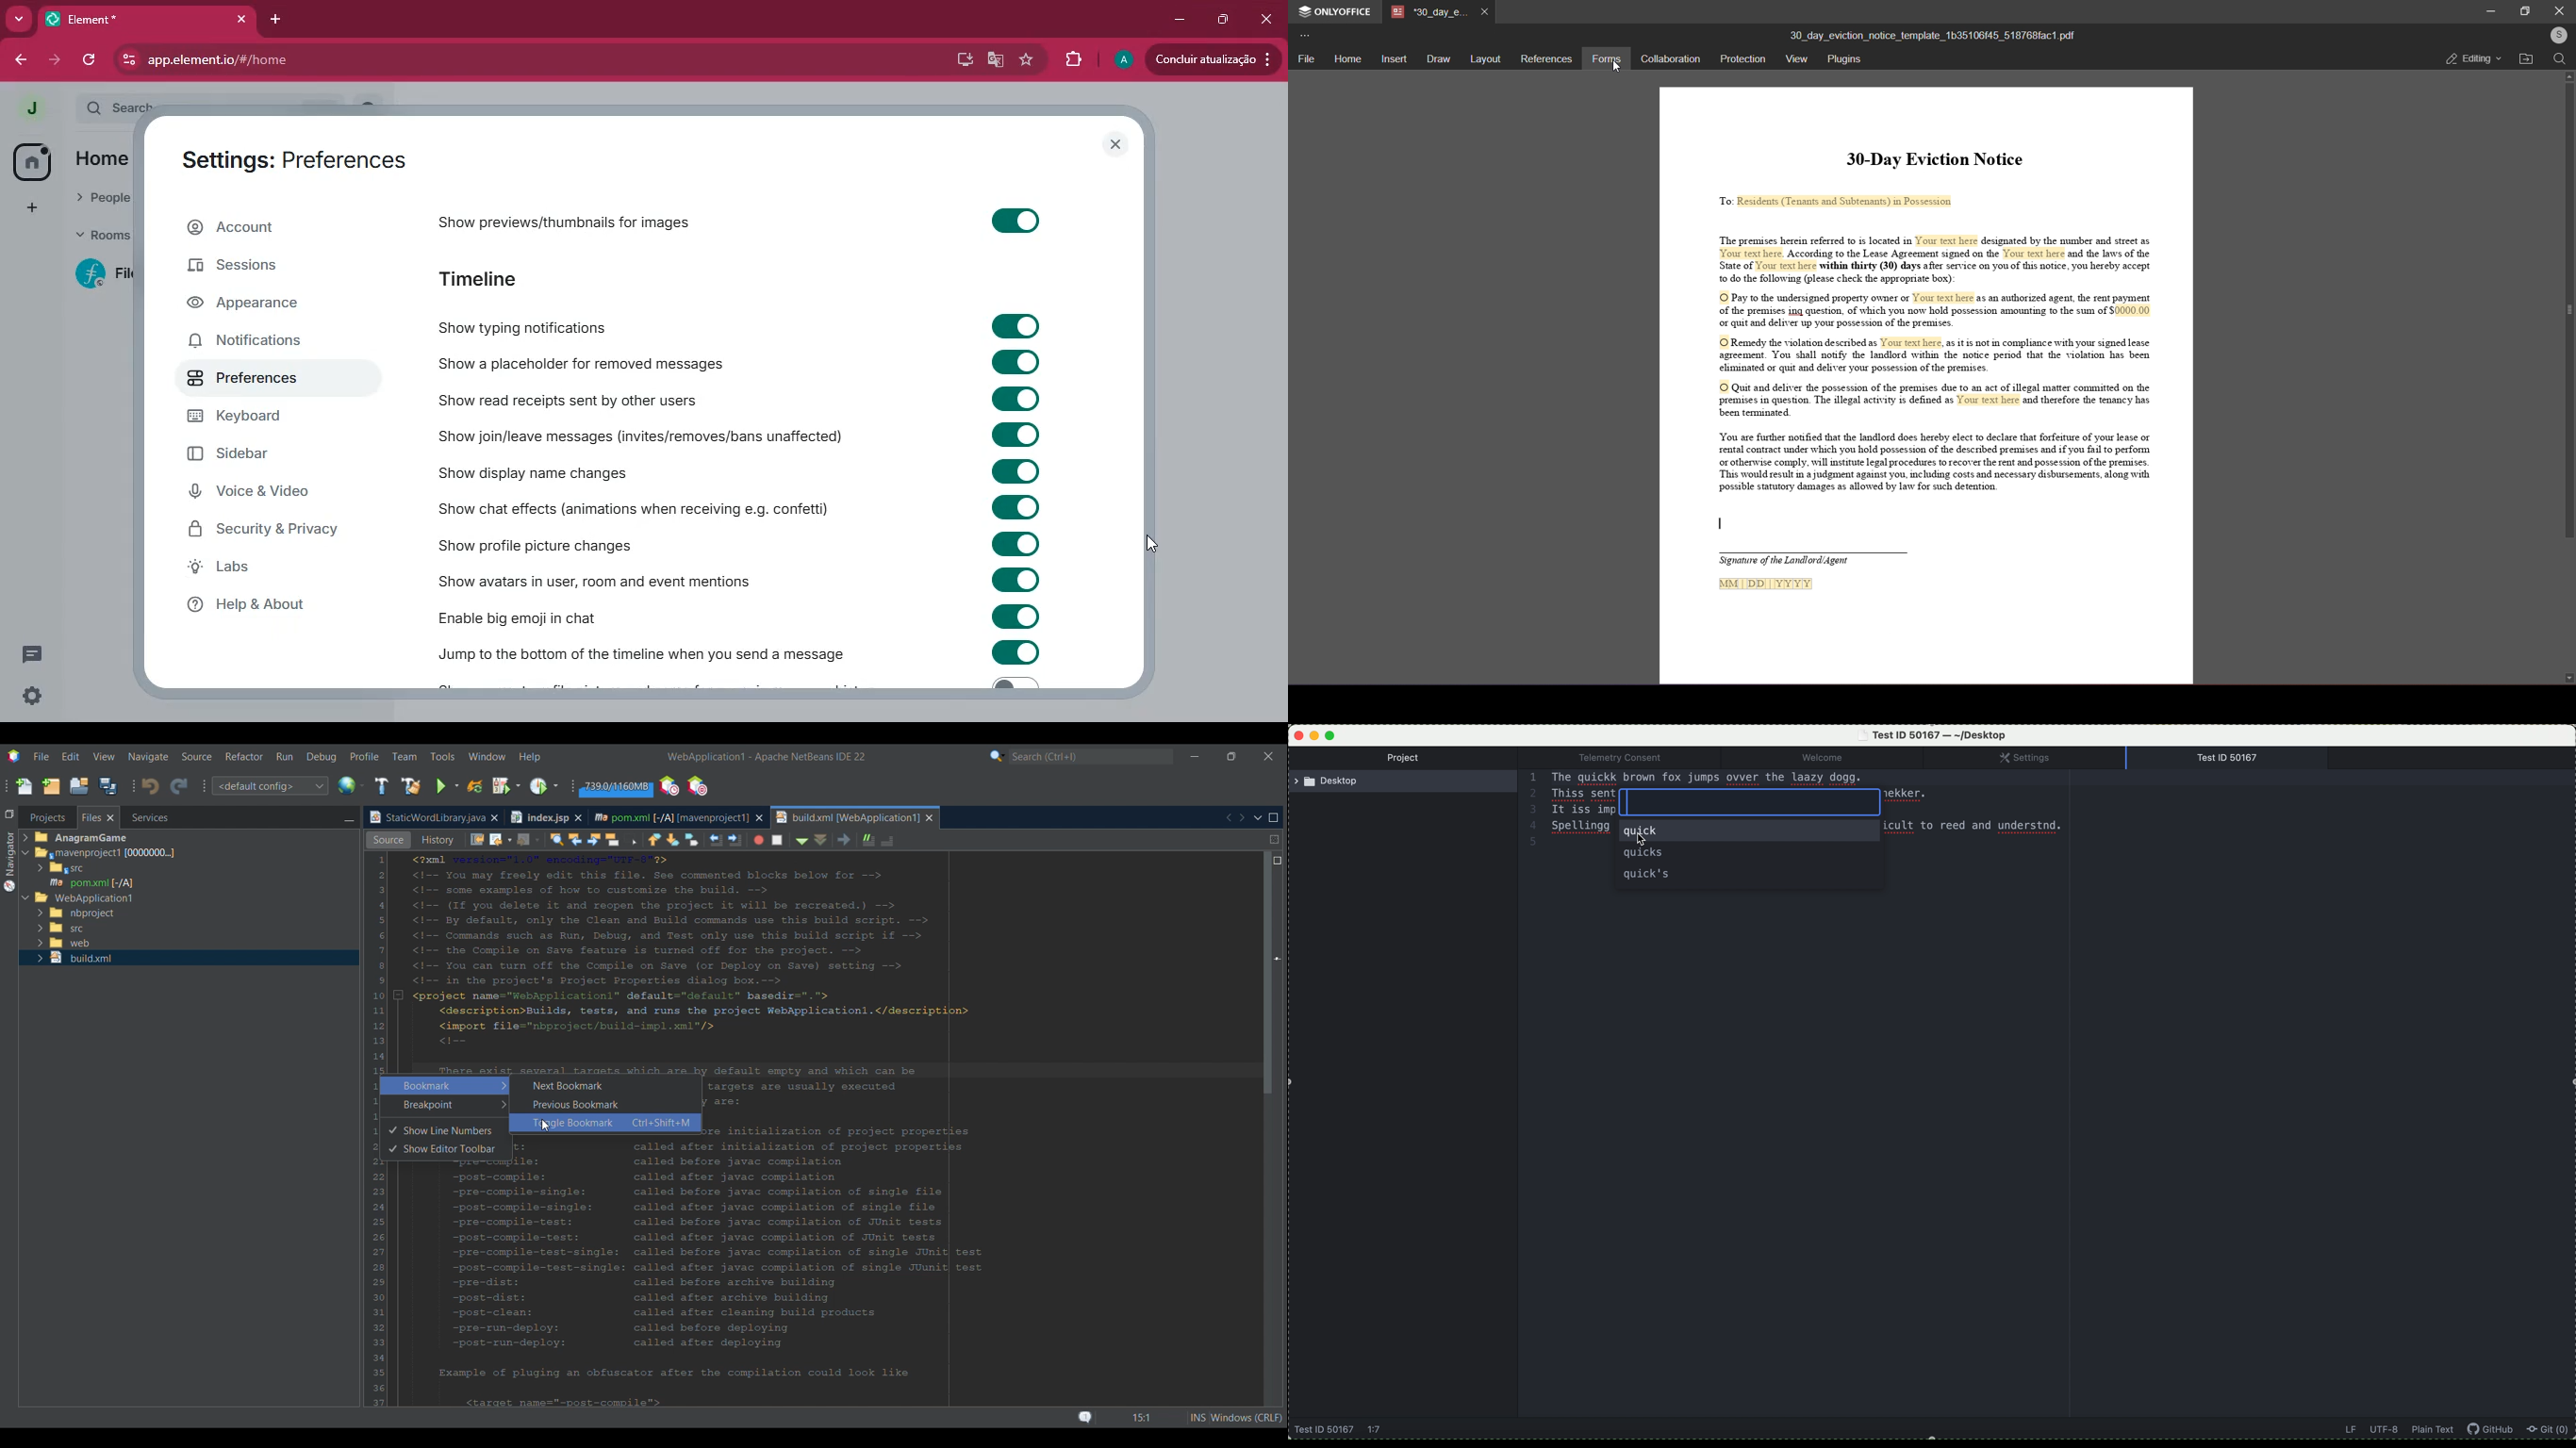 The width and height of the screenshot is (2576, 1456). I want to click on home, so click(1347, 58).